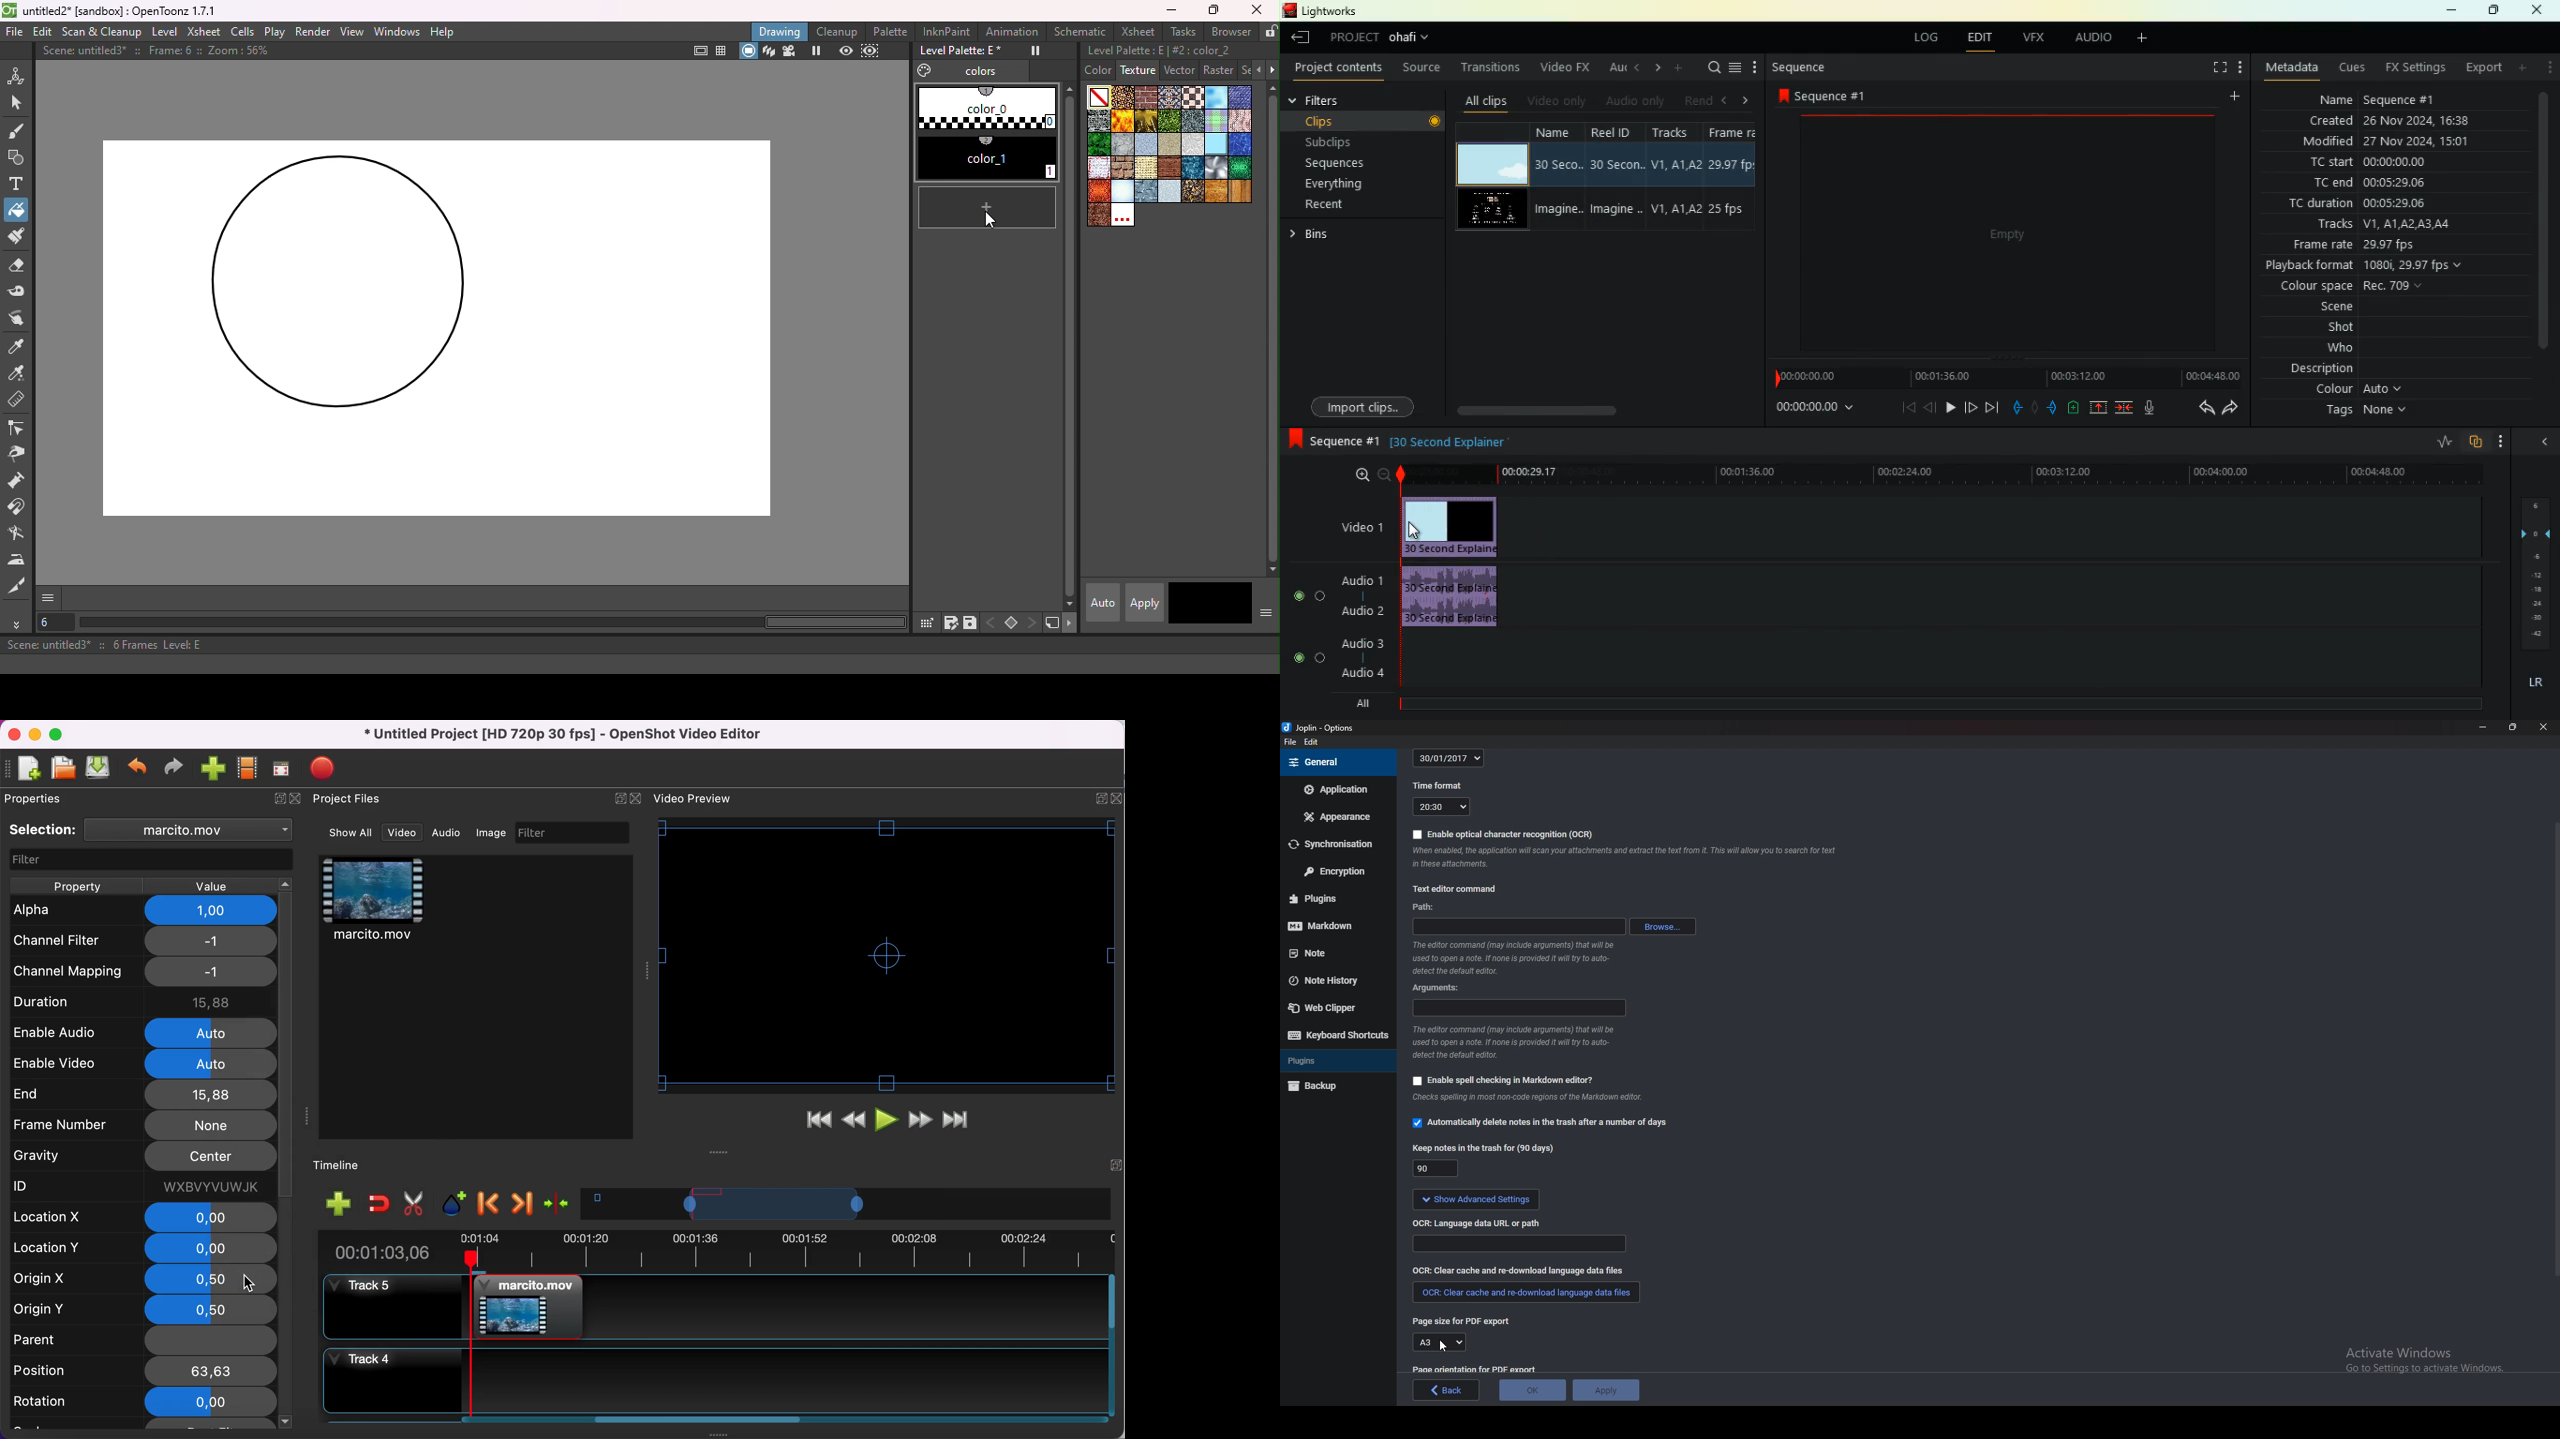 The width and height of the screenshot is (2576, 1456). I want to click on minimize, so click(34, 734).